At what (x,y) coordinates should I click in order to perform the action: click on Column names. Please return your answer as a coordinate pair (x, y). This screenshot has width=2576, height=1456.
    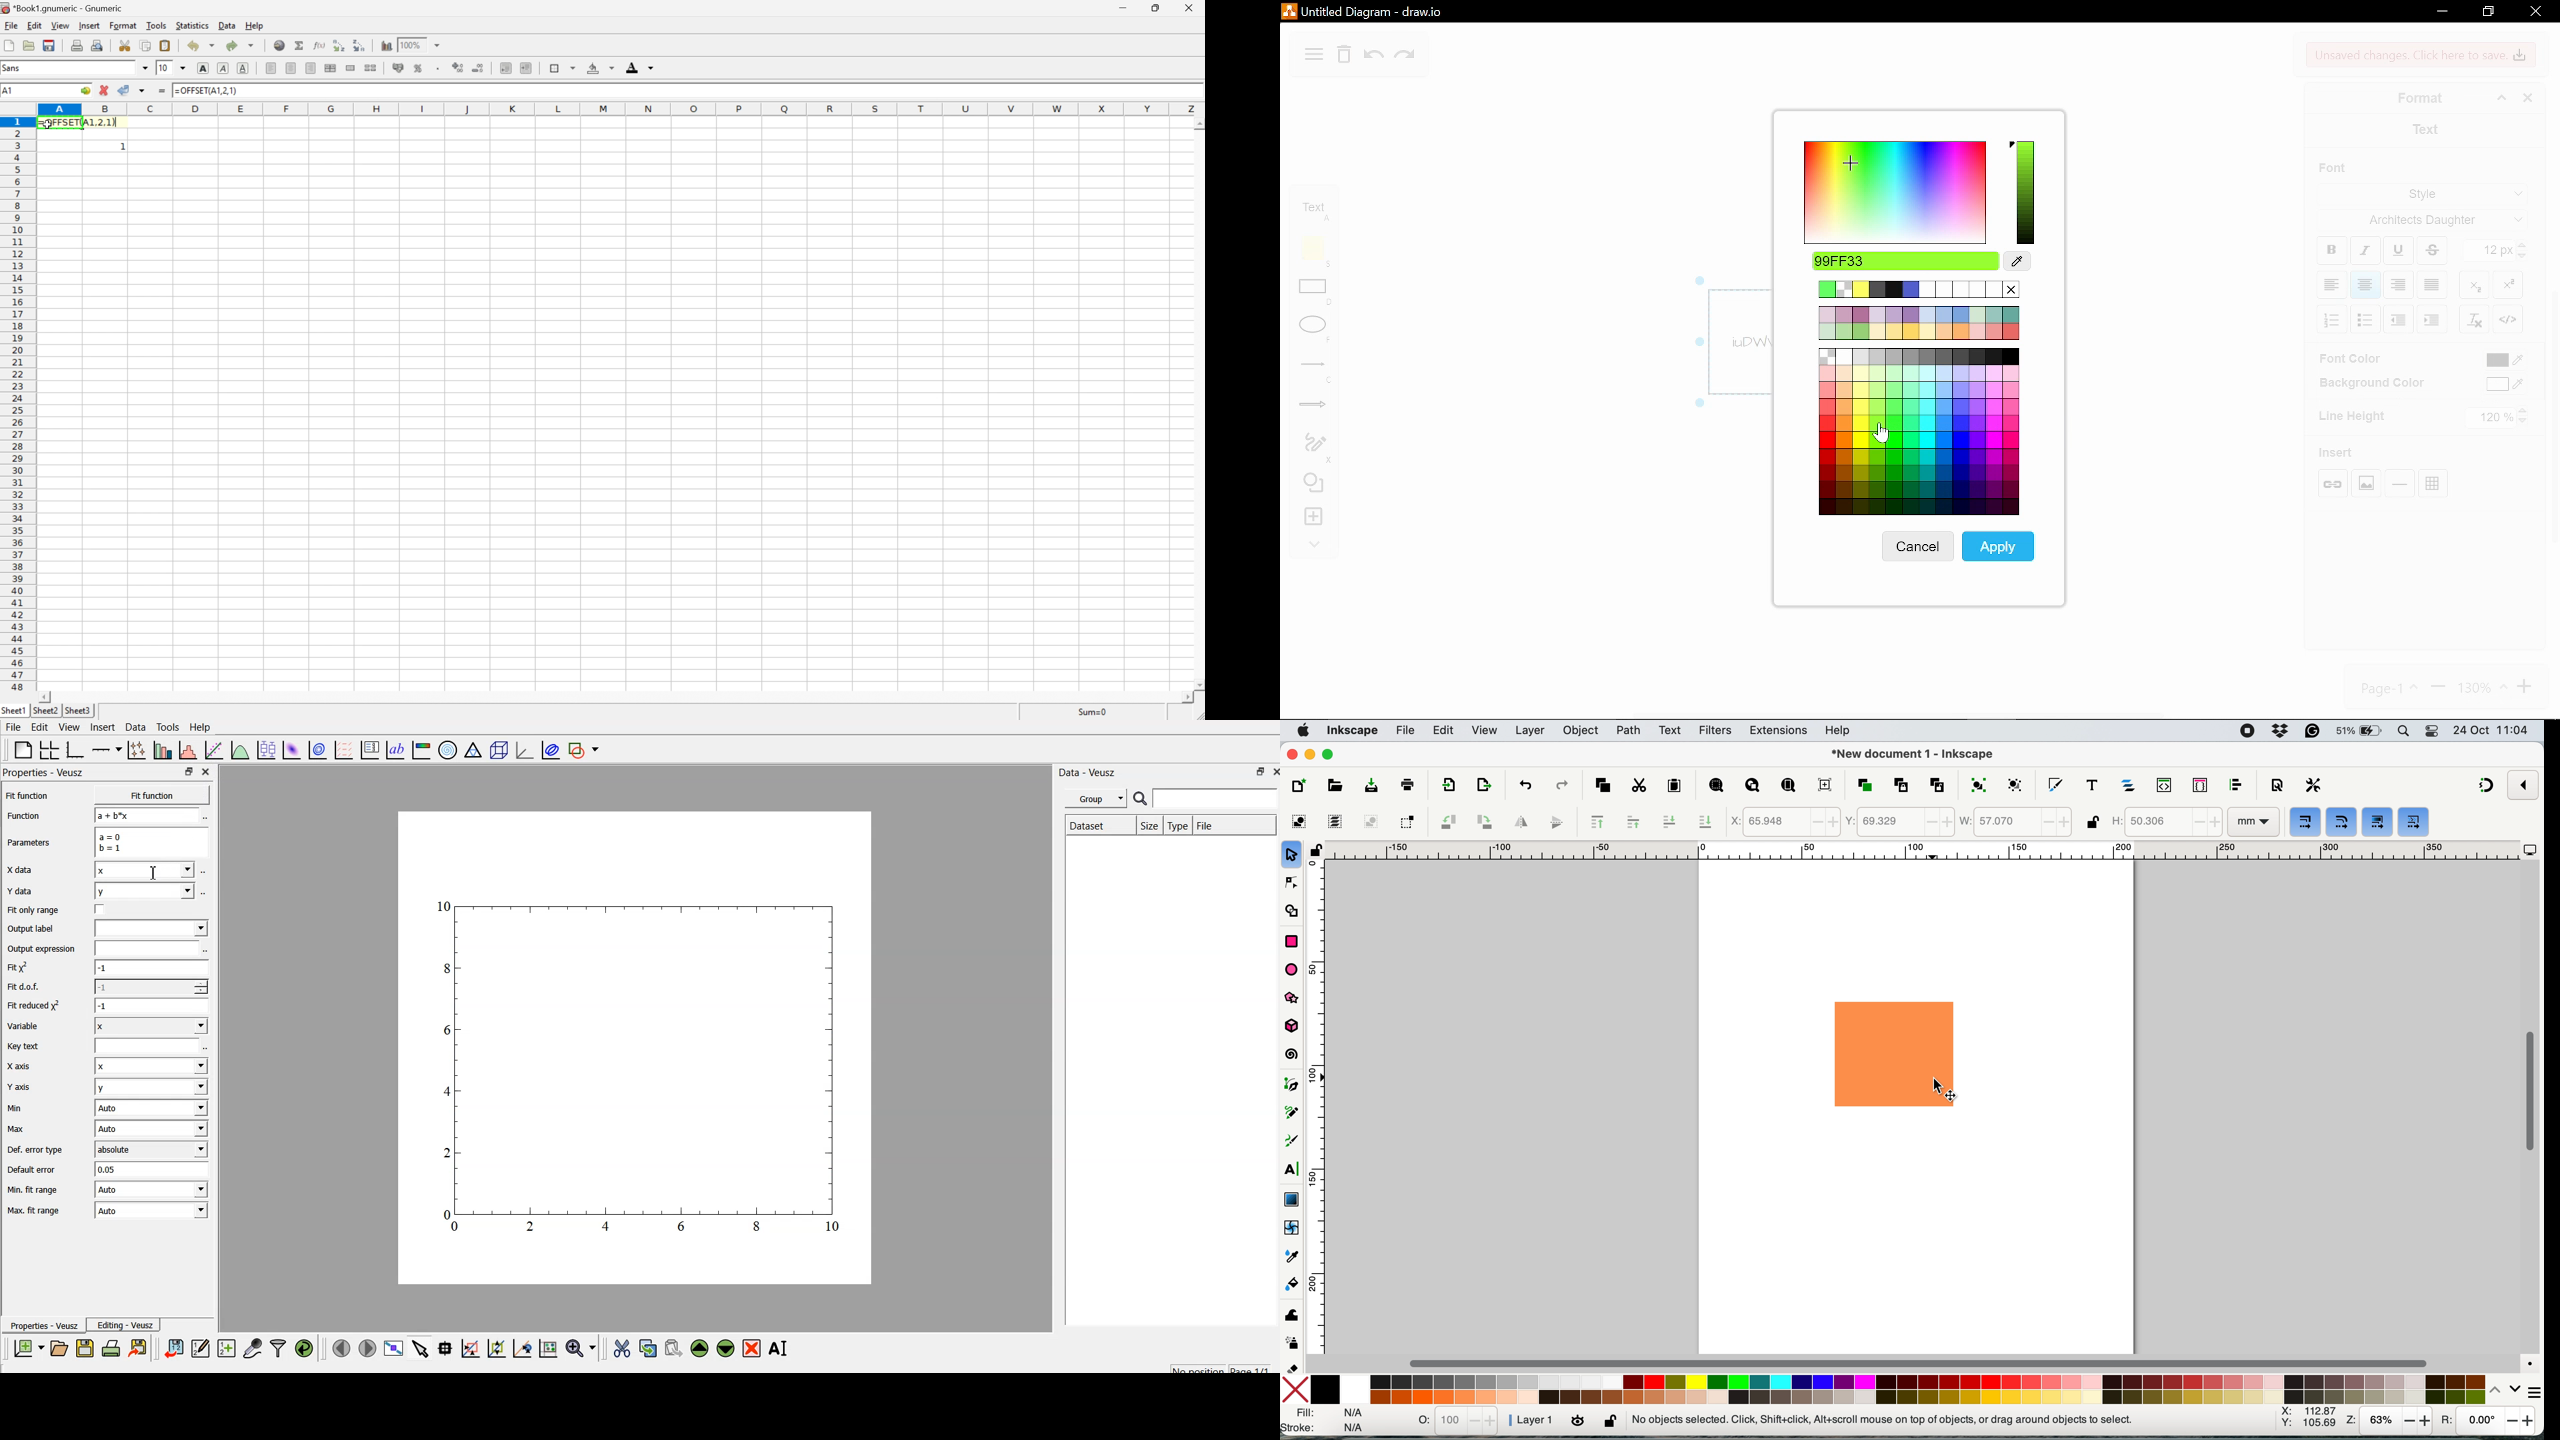
    Looking at the image, I should click on (621, 111).